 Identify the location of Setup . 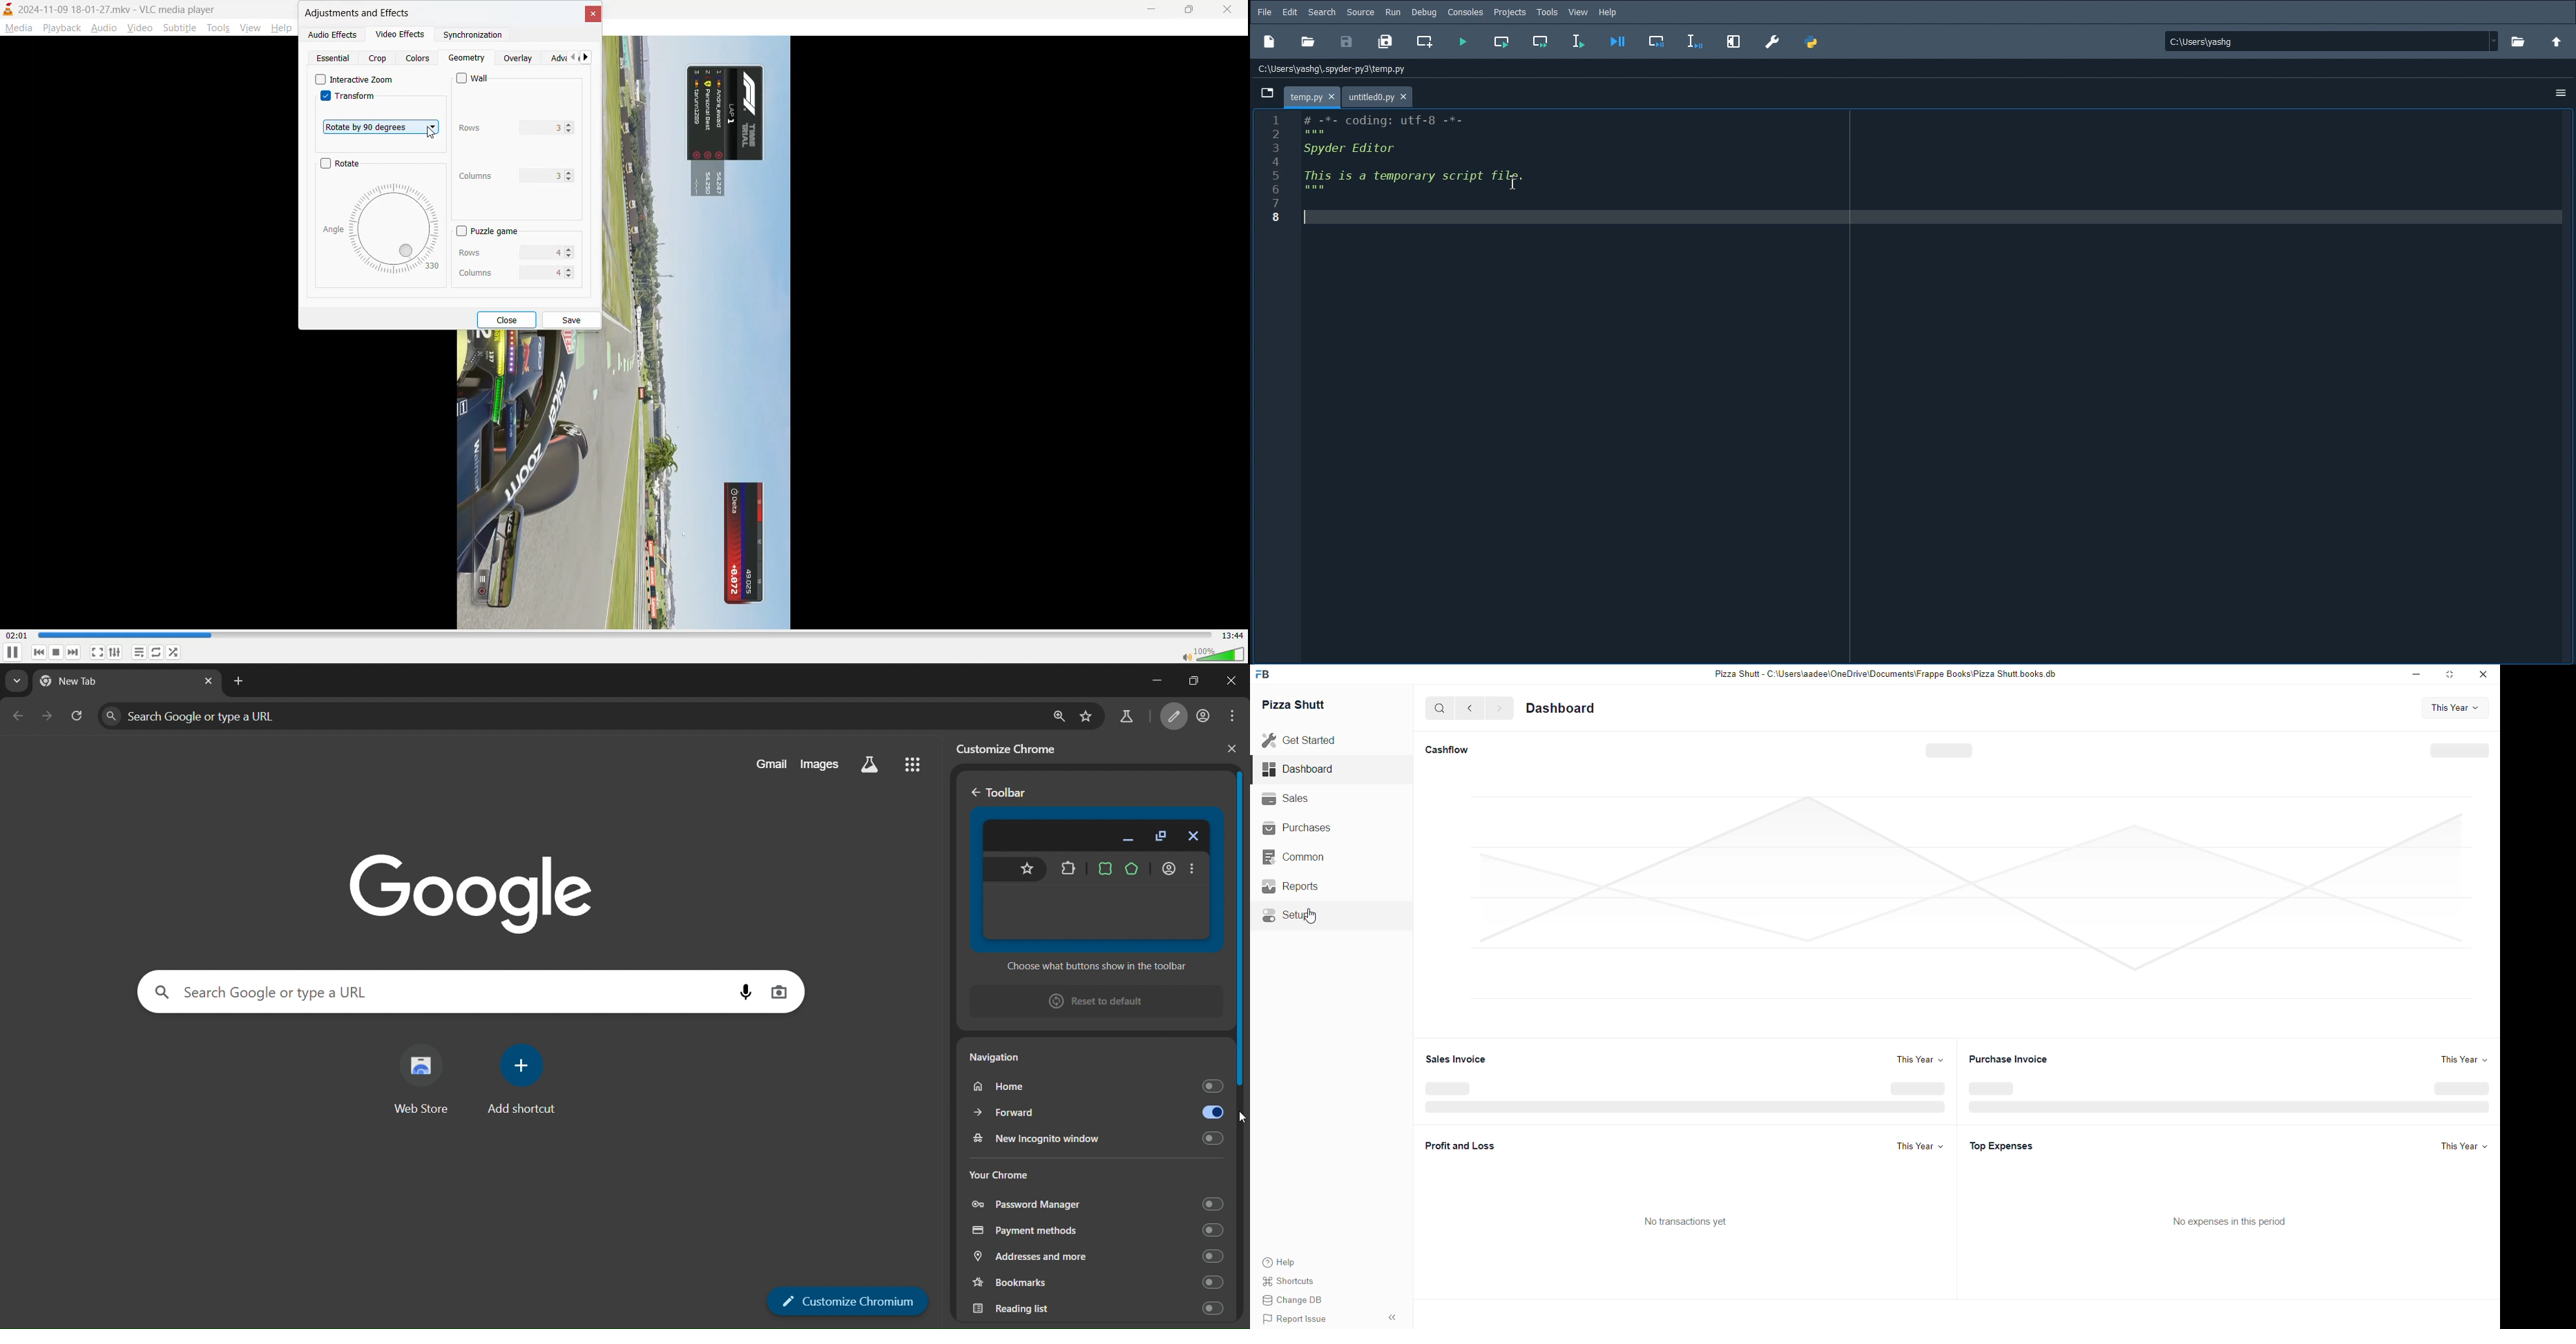
(1302, 917).